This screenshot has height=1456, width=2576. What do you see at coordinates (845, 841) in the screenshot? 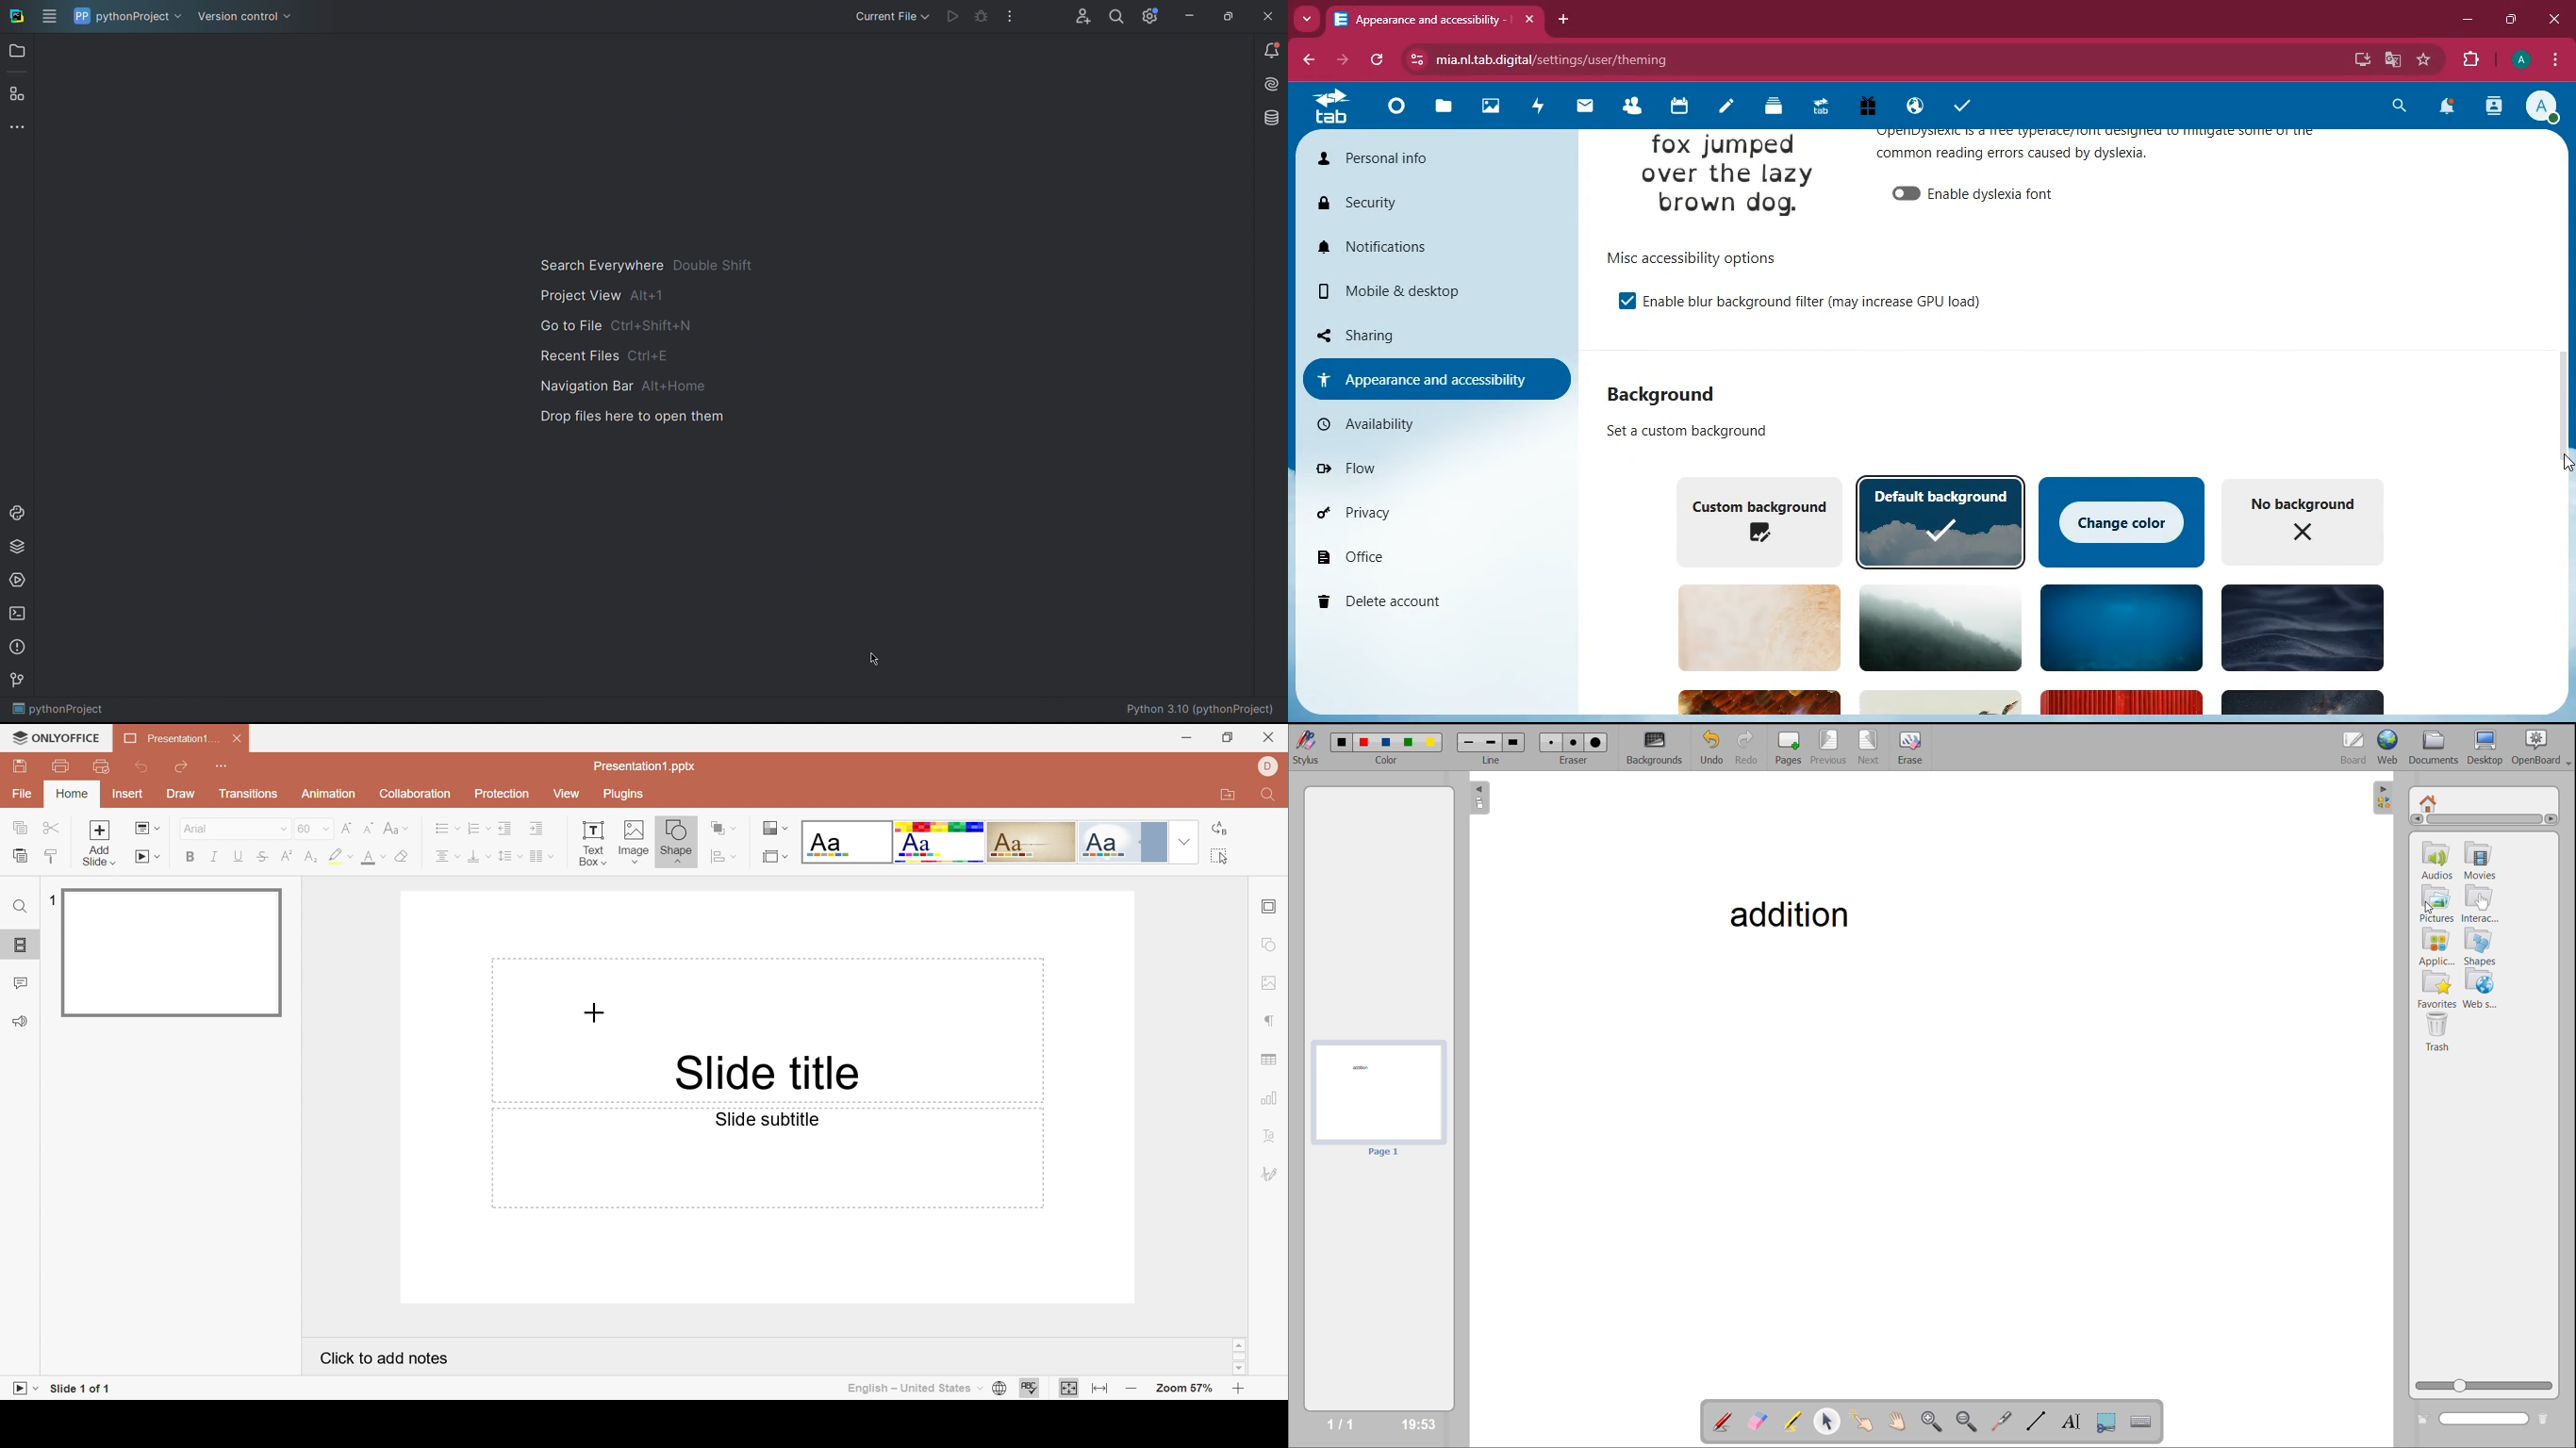
I see `Blank` at bounding box center [845, 841].